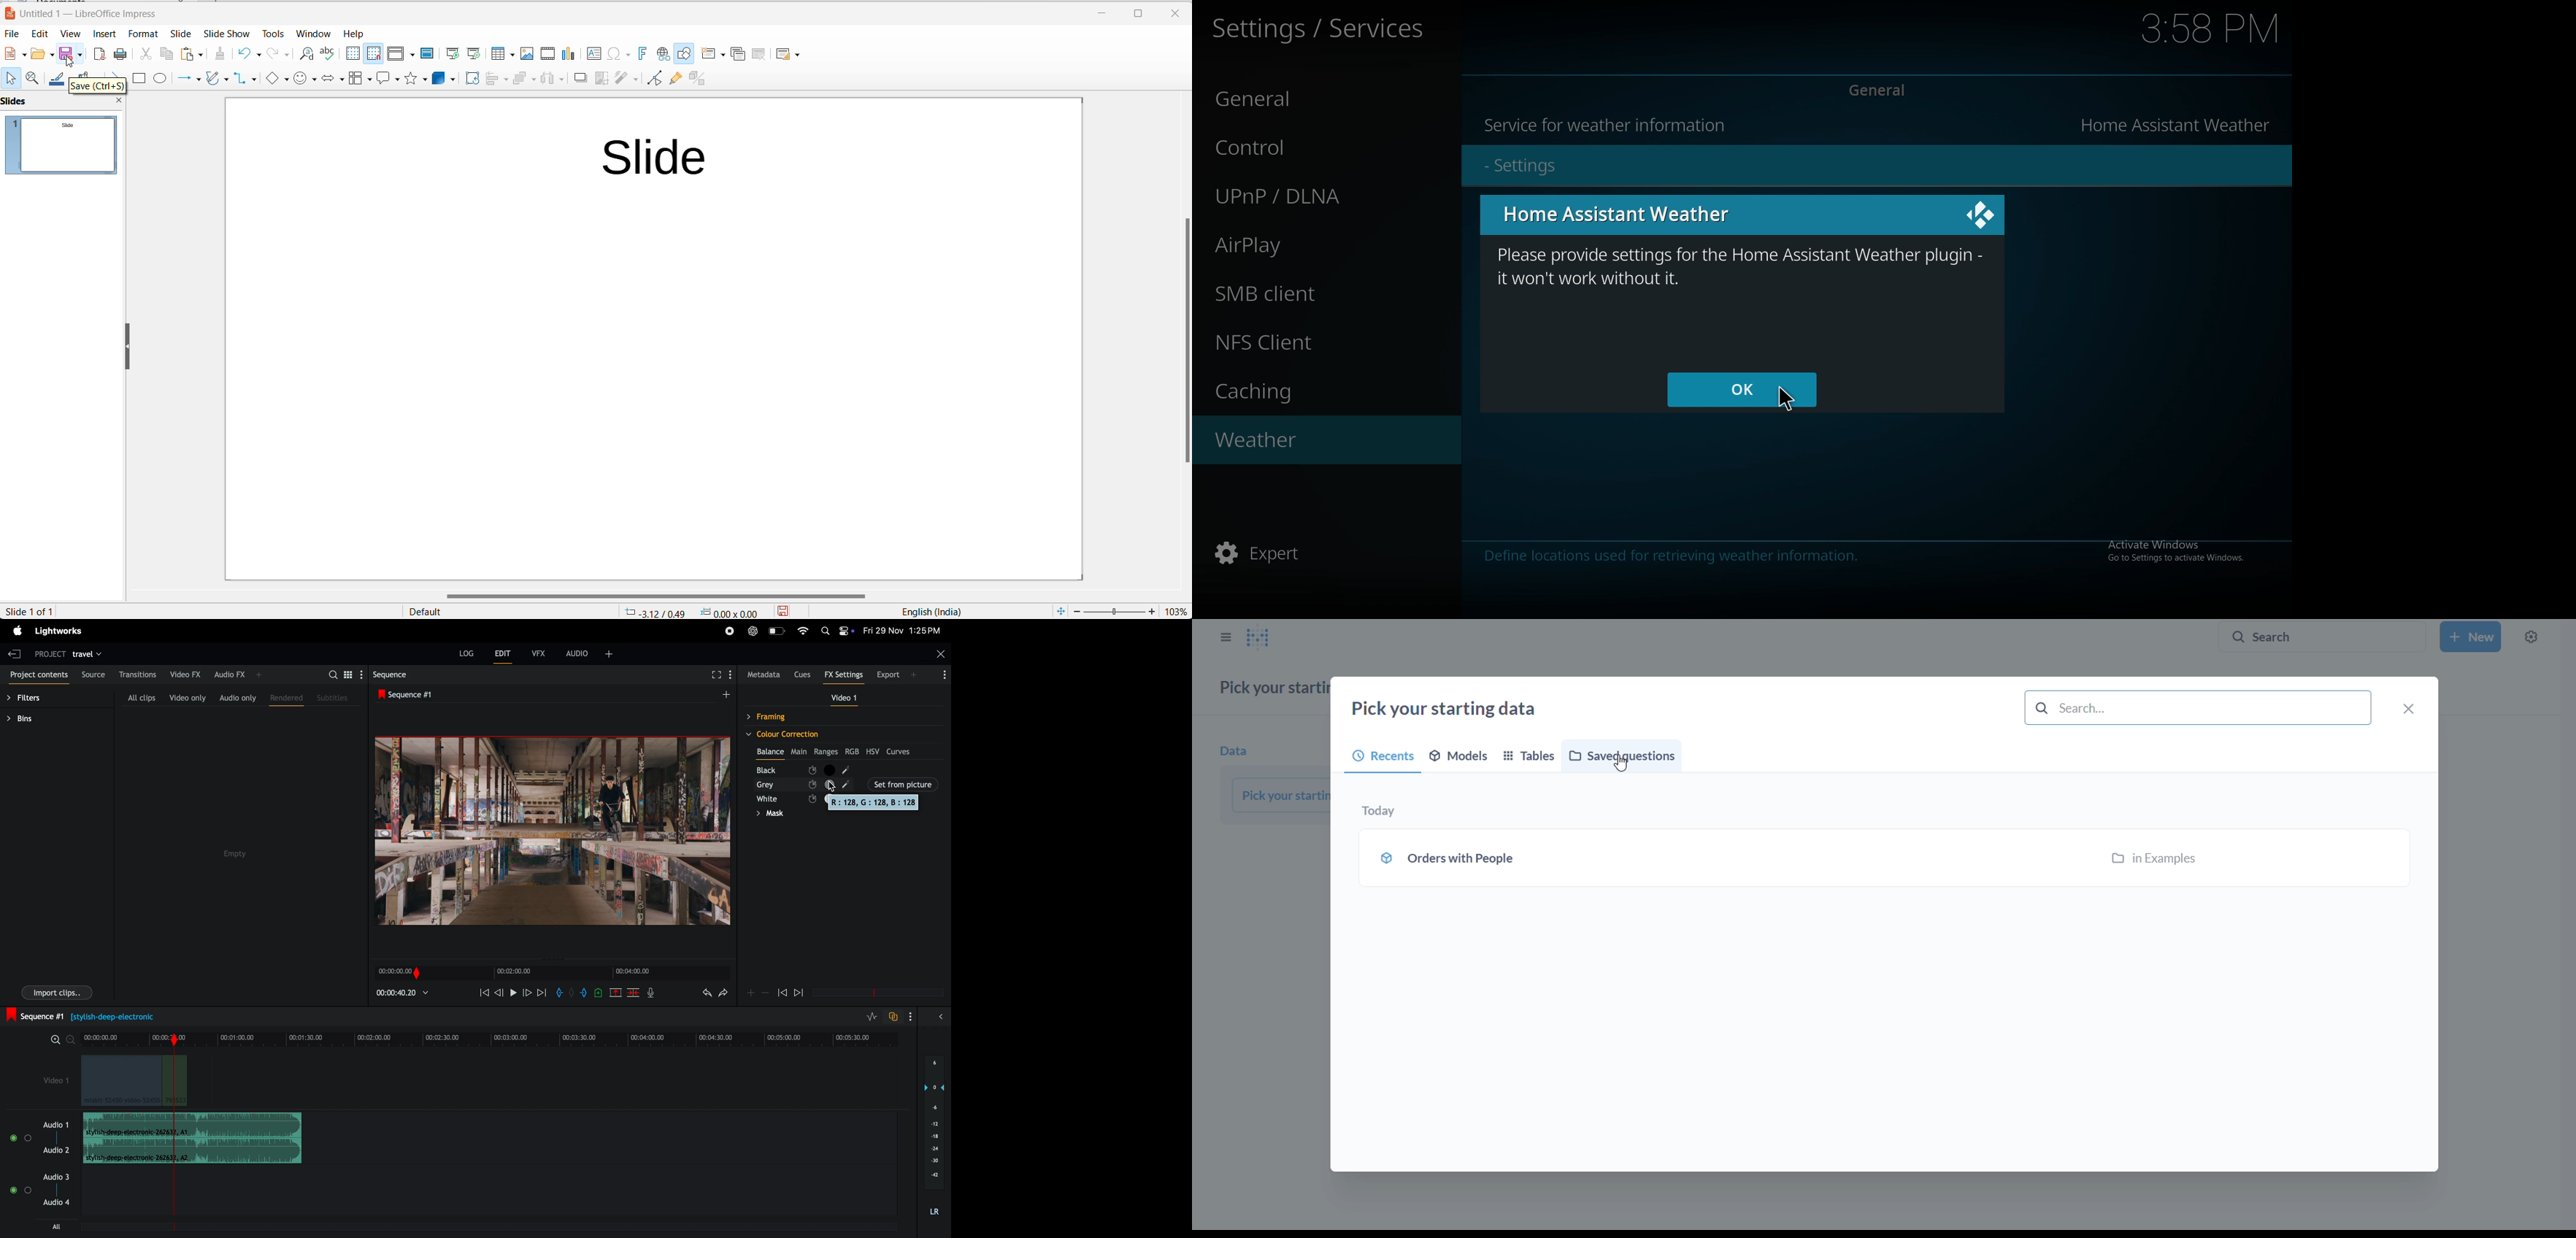 This screenshot has height=1260, width=2576. I want to click on grey, so click(766, 785).